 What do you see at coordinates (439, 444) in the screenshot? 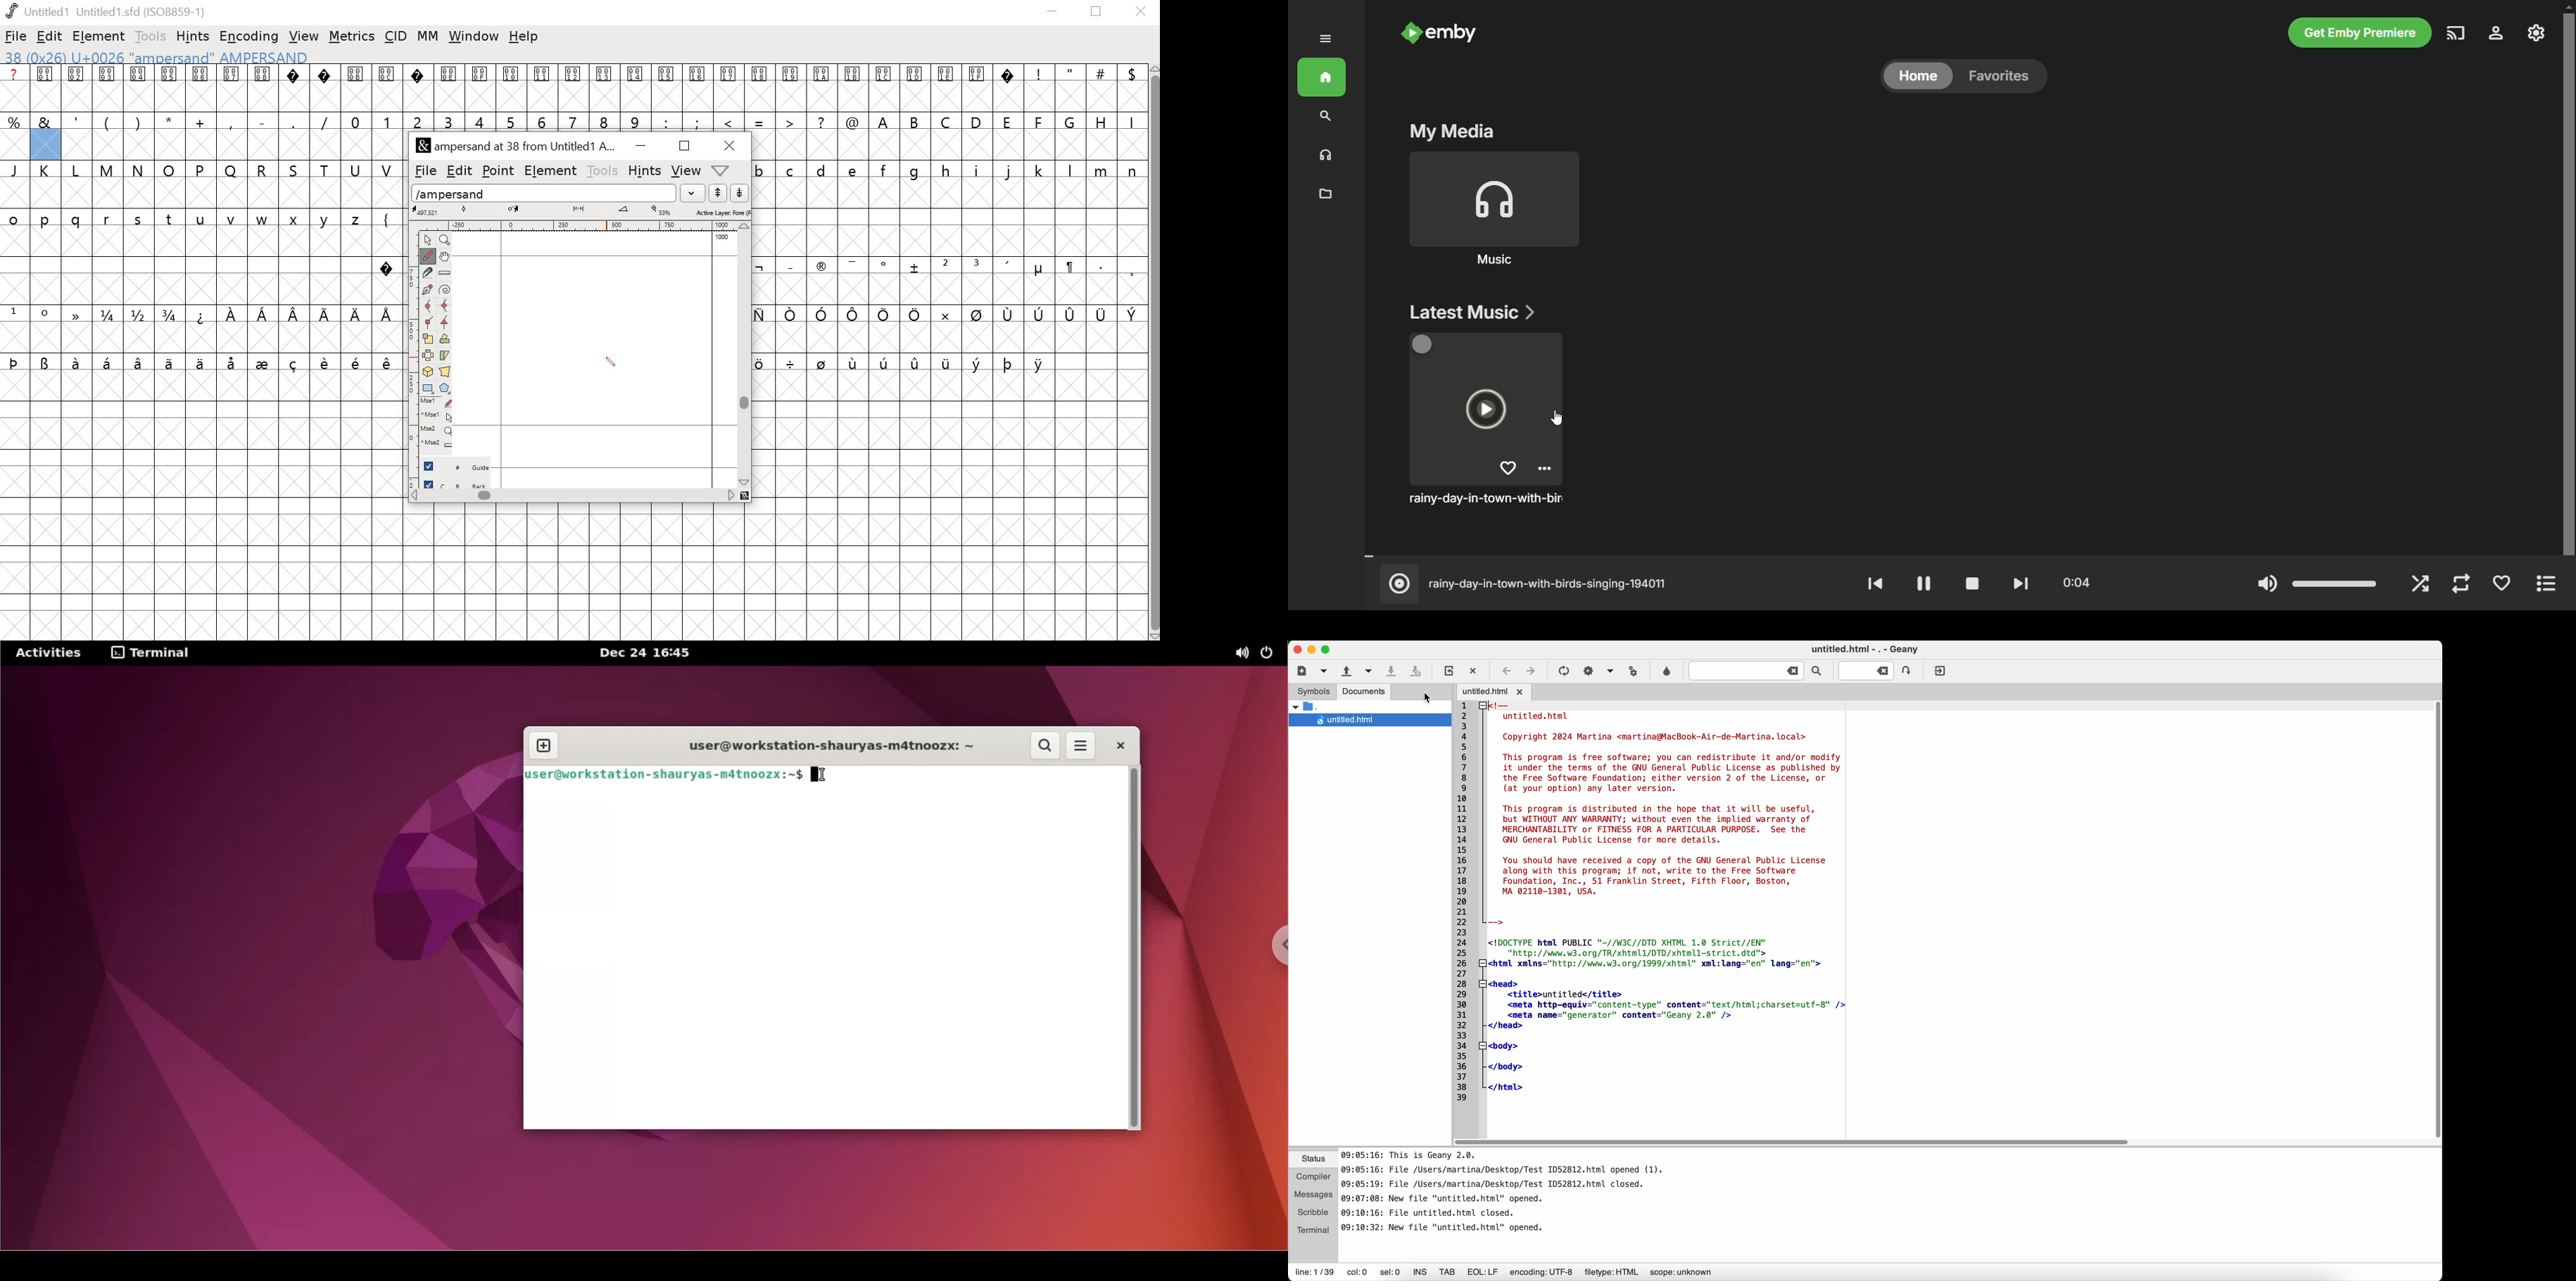
I see `^Mse2` at bounding box center [439, 444].